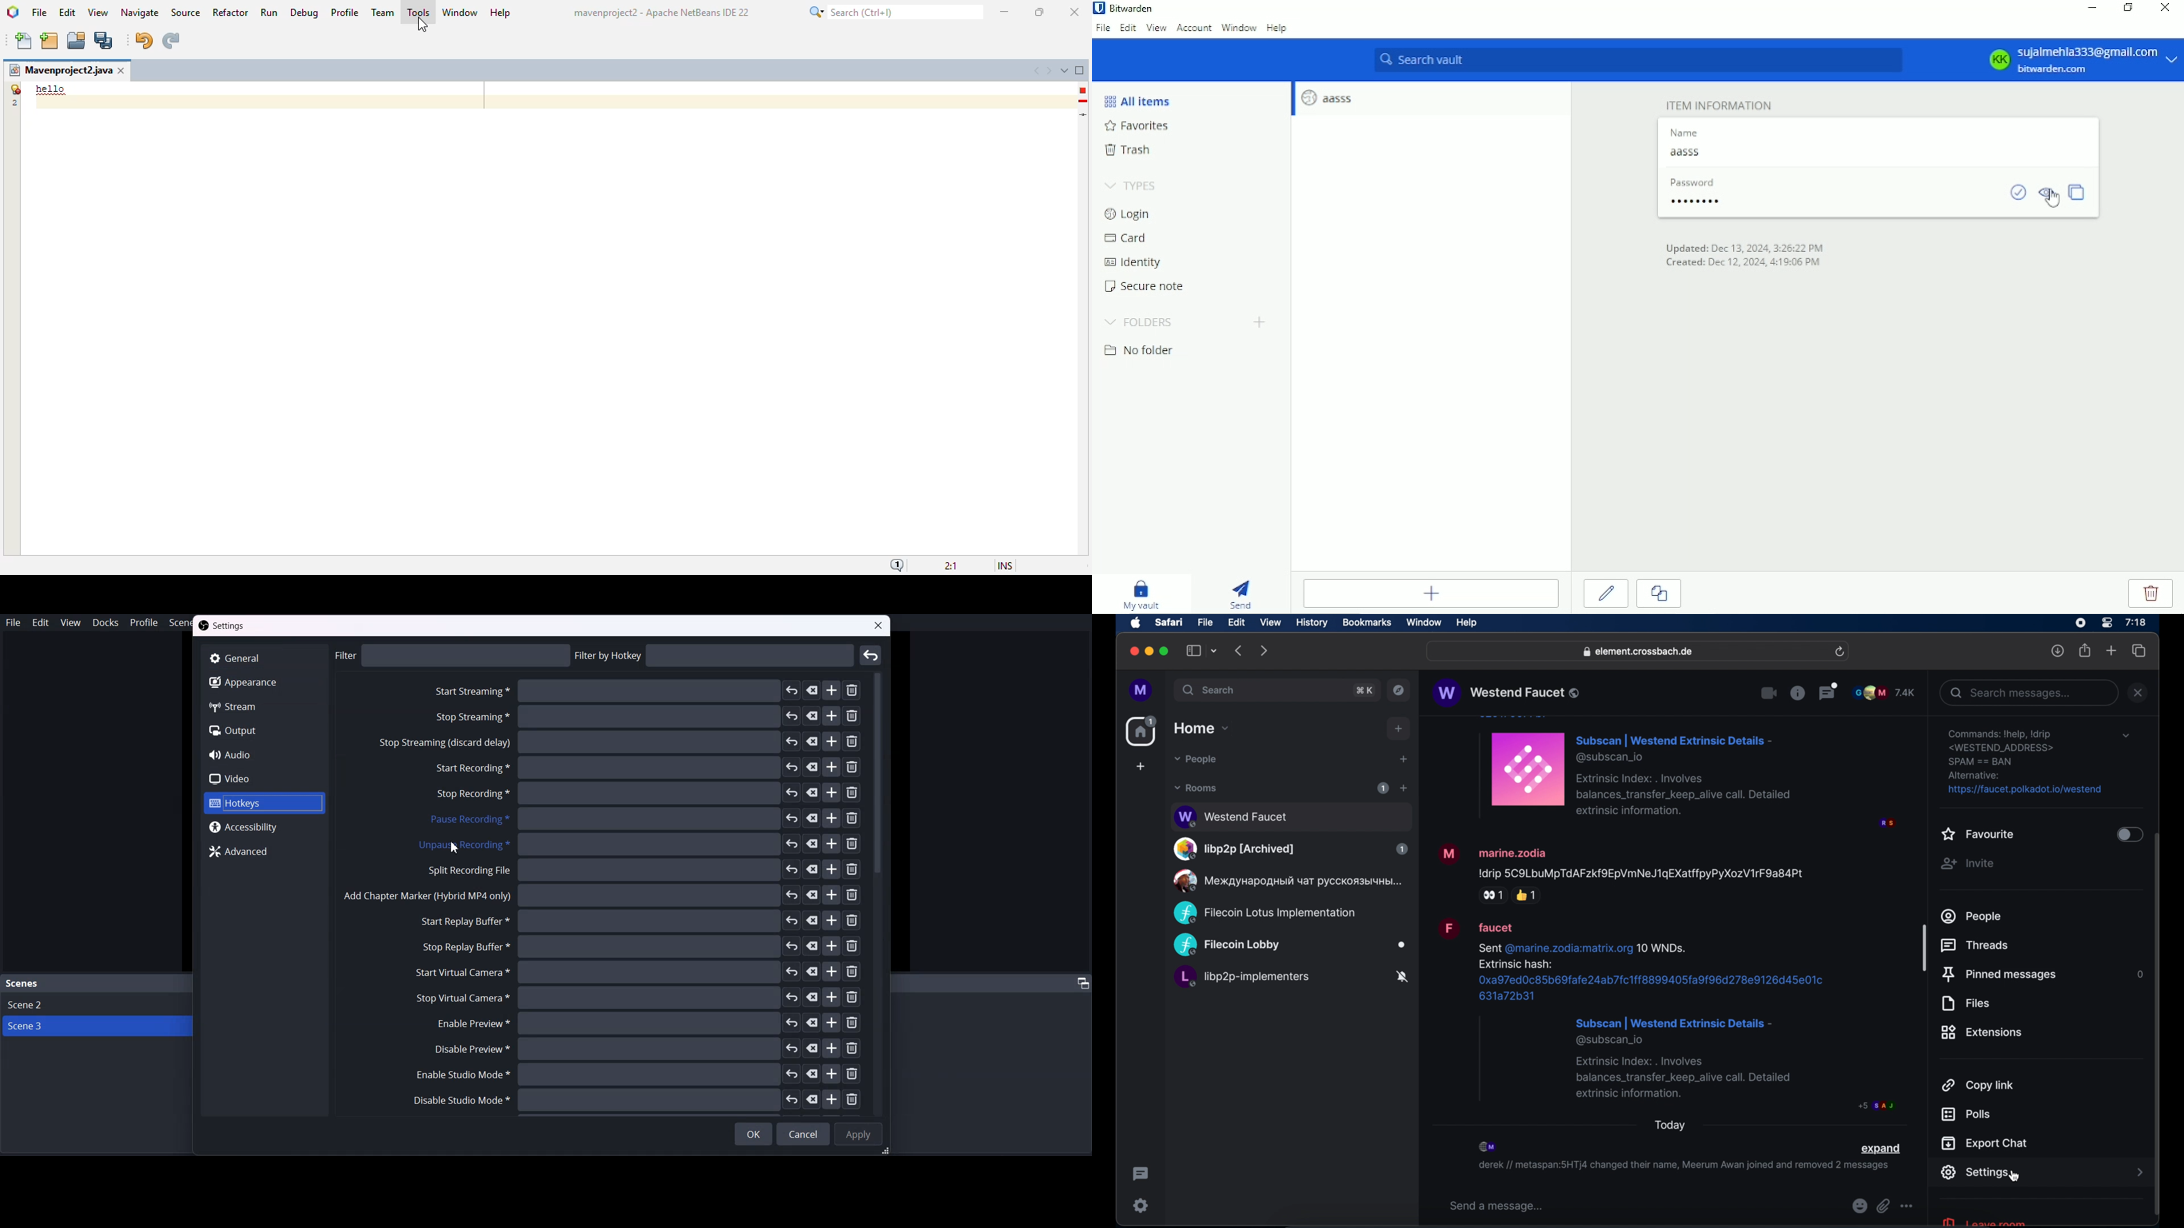  Describe the element at coordinates (715, 656) in the screenshot. I see `Filtre by hotkey` at that location.